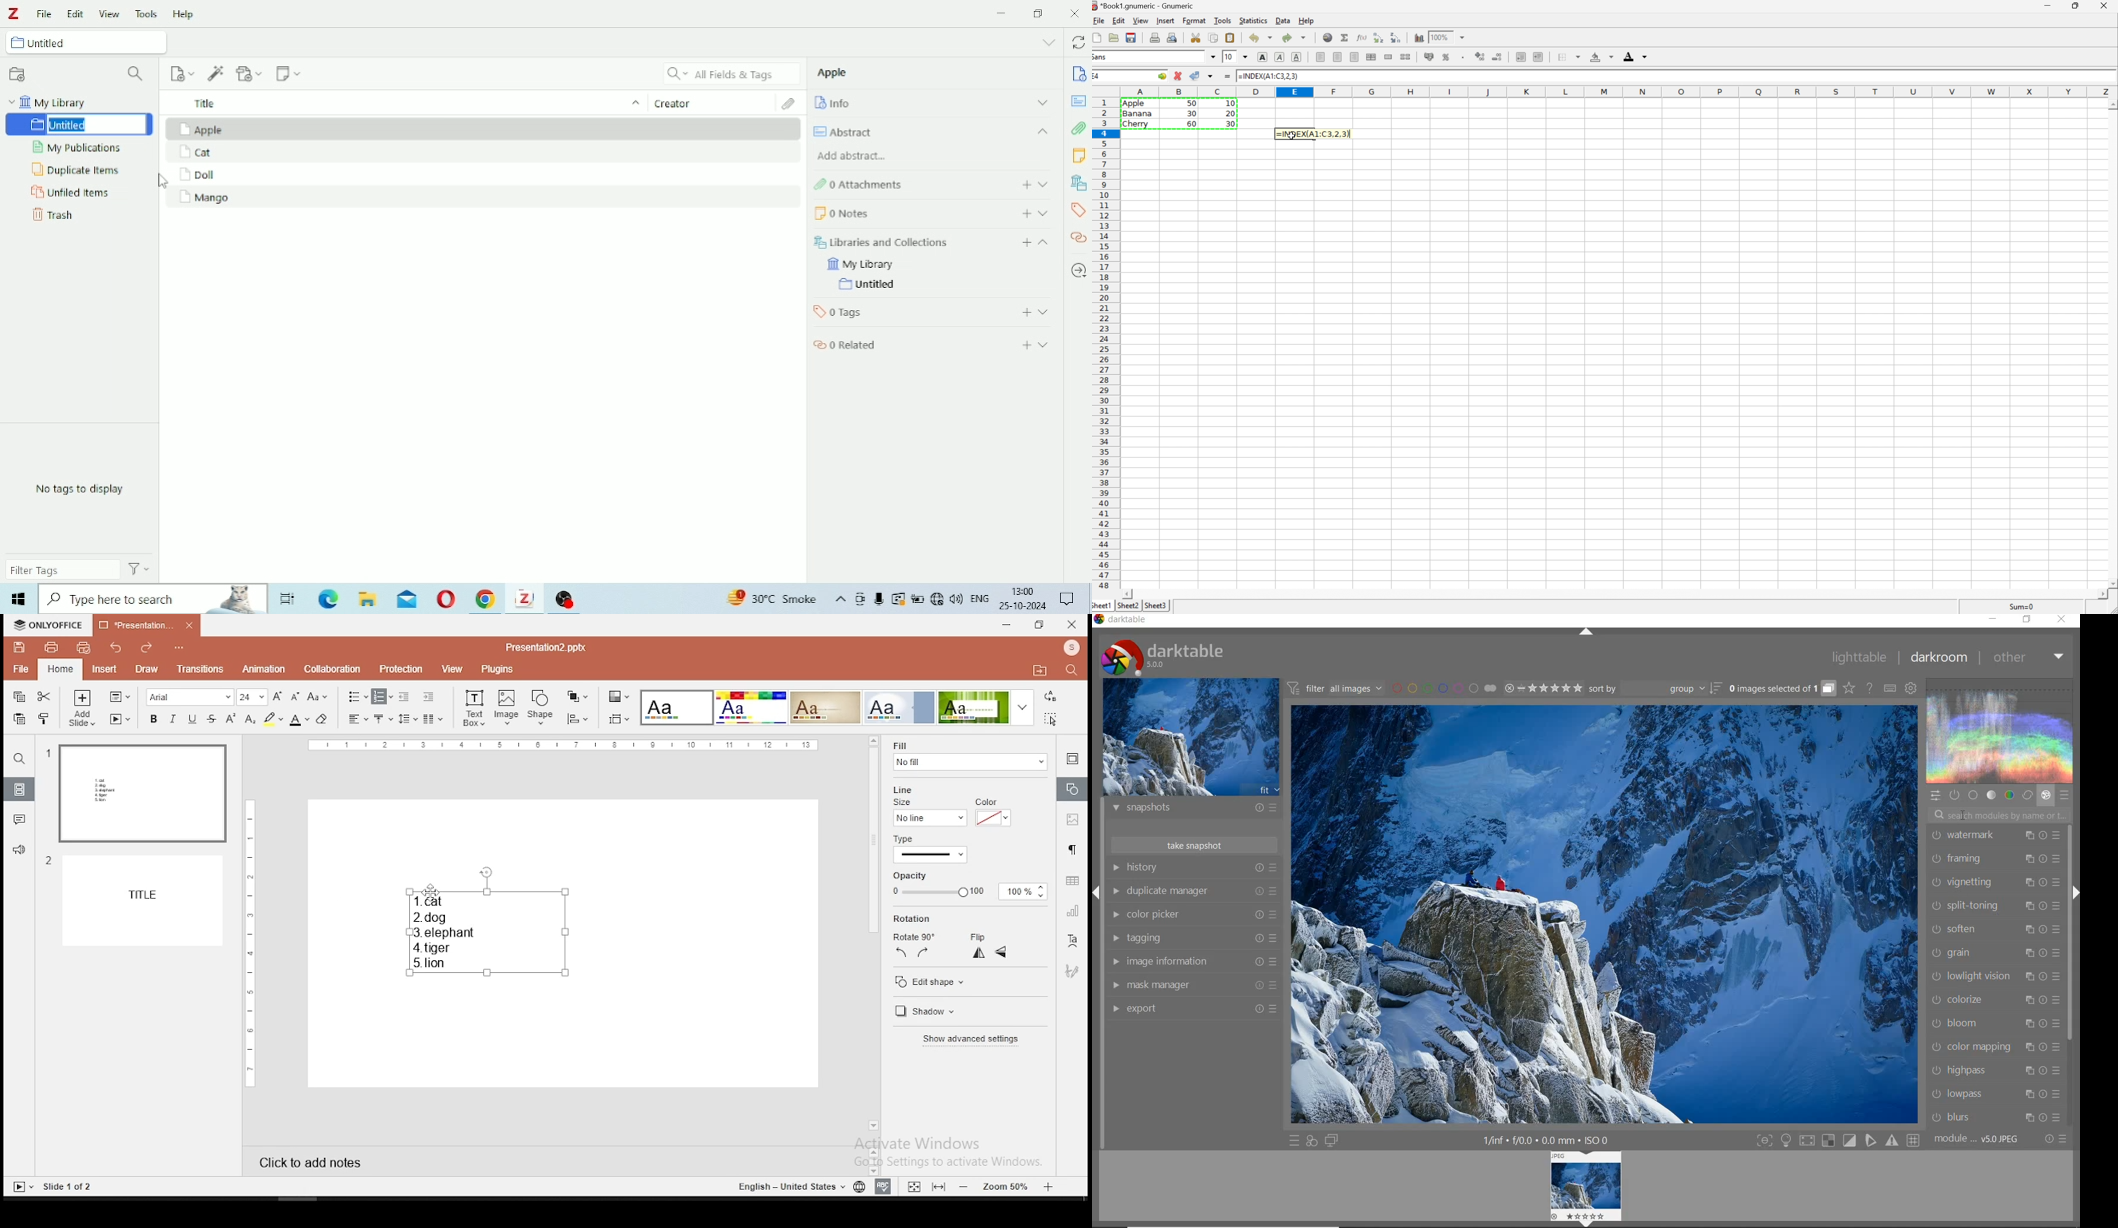  Describe the element at coordinates (289, 72) in the screenshot. I see `New Note` at that location.